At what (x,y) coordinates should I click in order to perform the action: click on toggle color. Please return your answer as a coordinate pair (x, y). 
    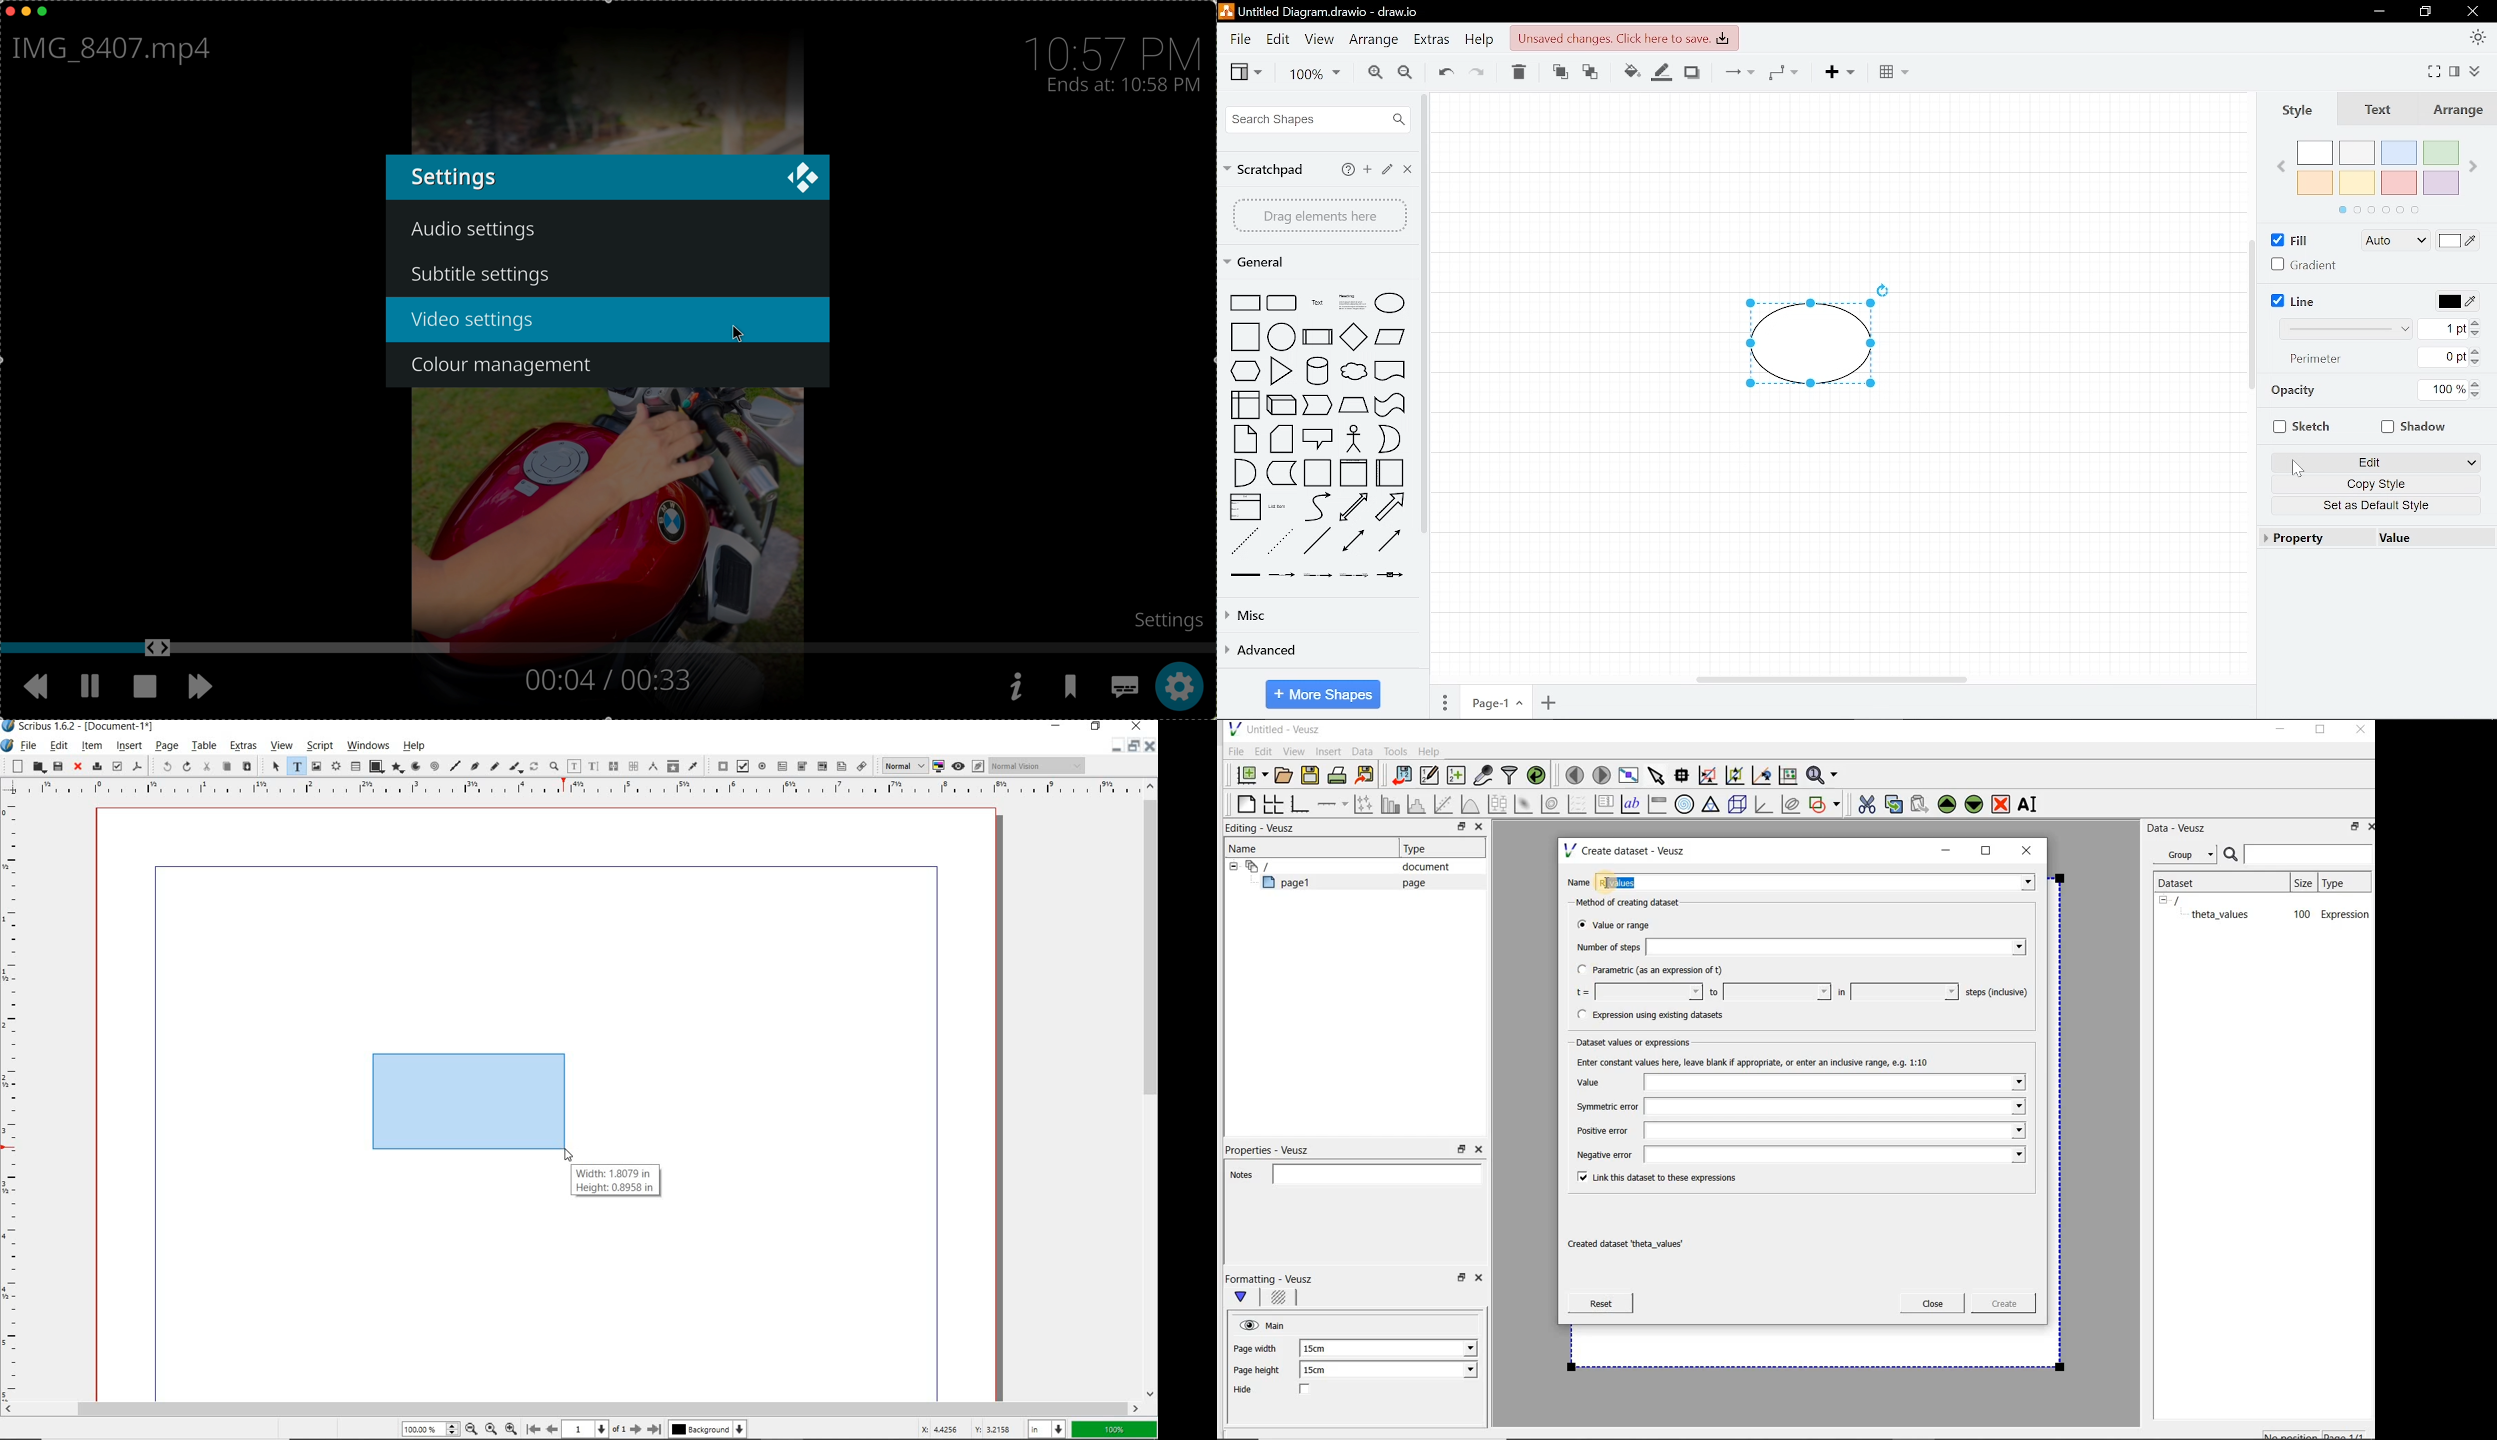
    Looking at the image, I should click on (940, 766).